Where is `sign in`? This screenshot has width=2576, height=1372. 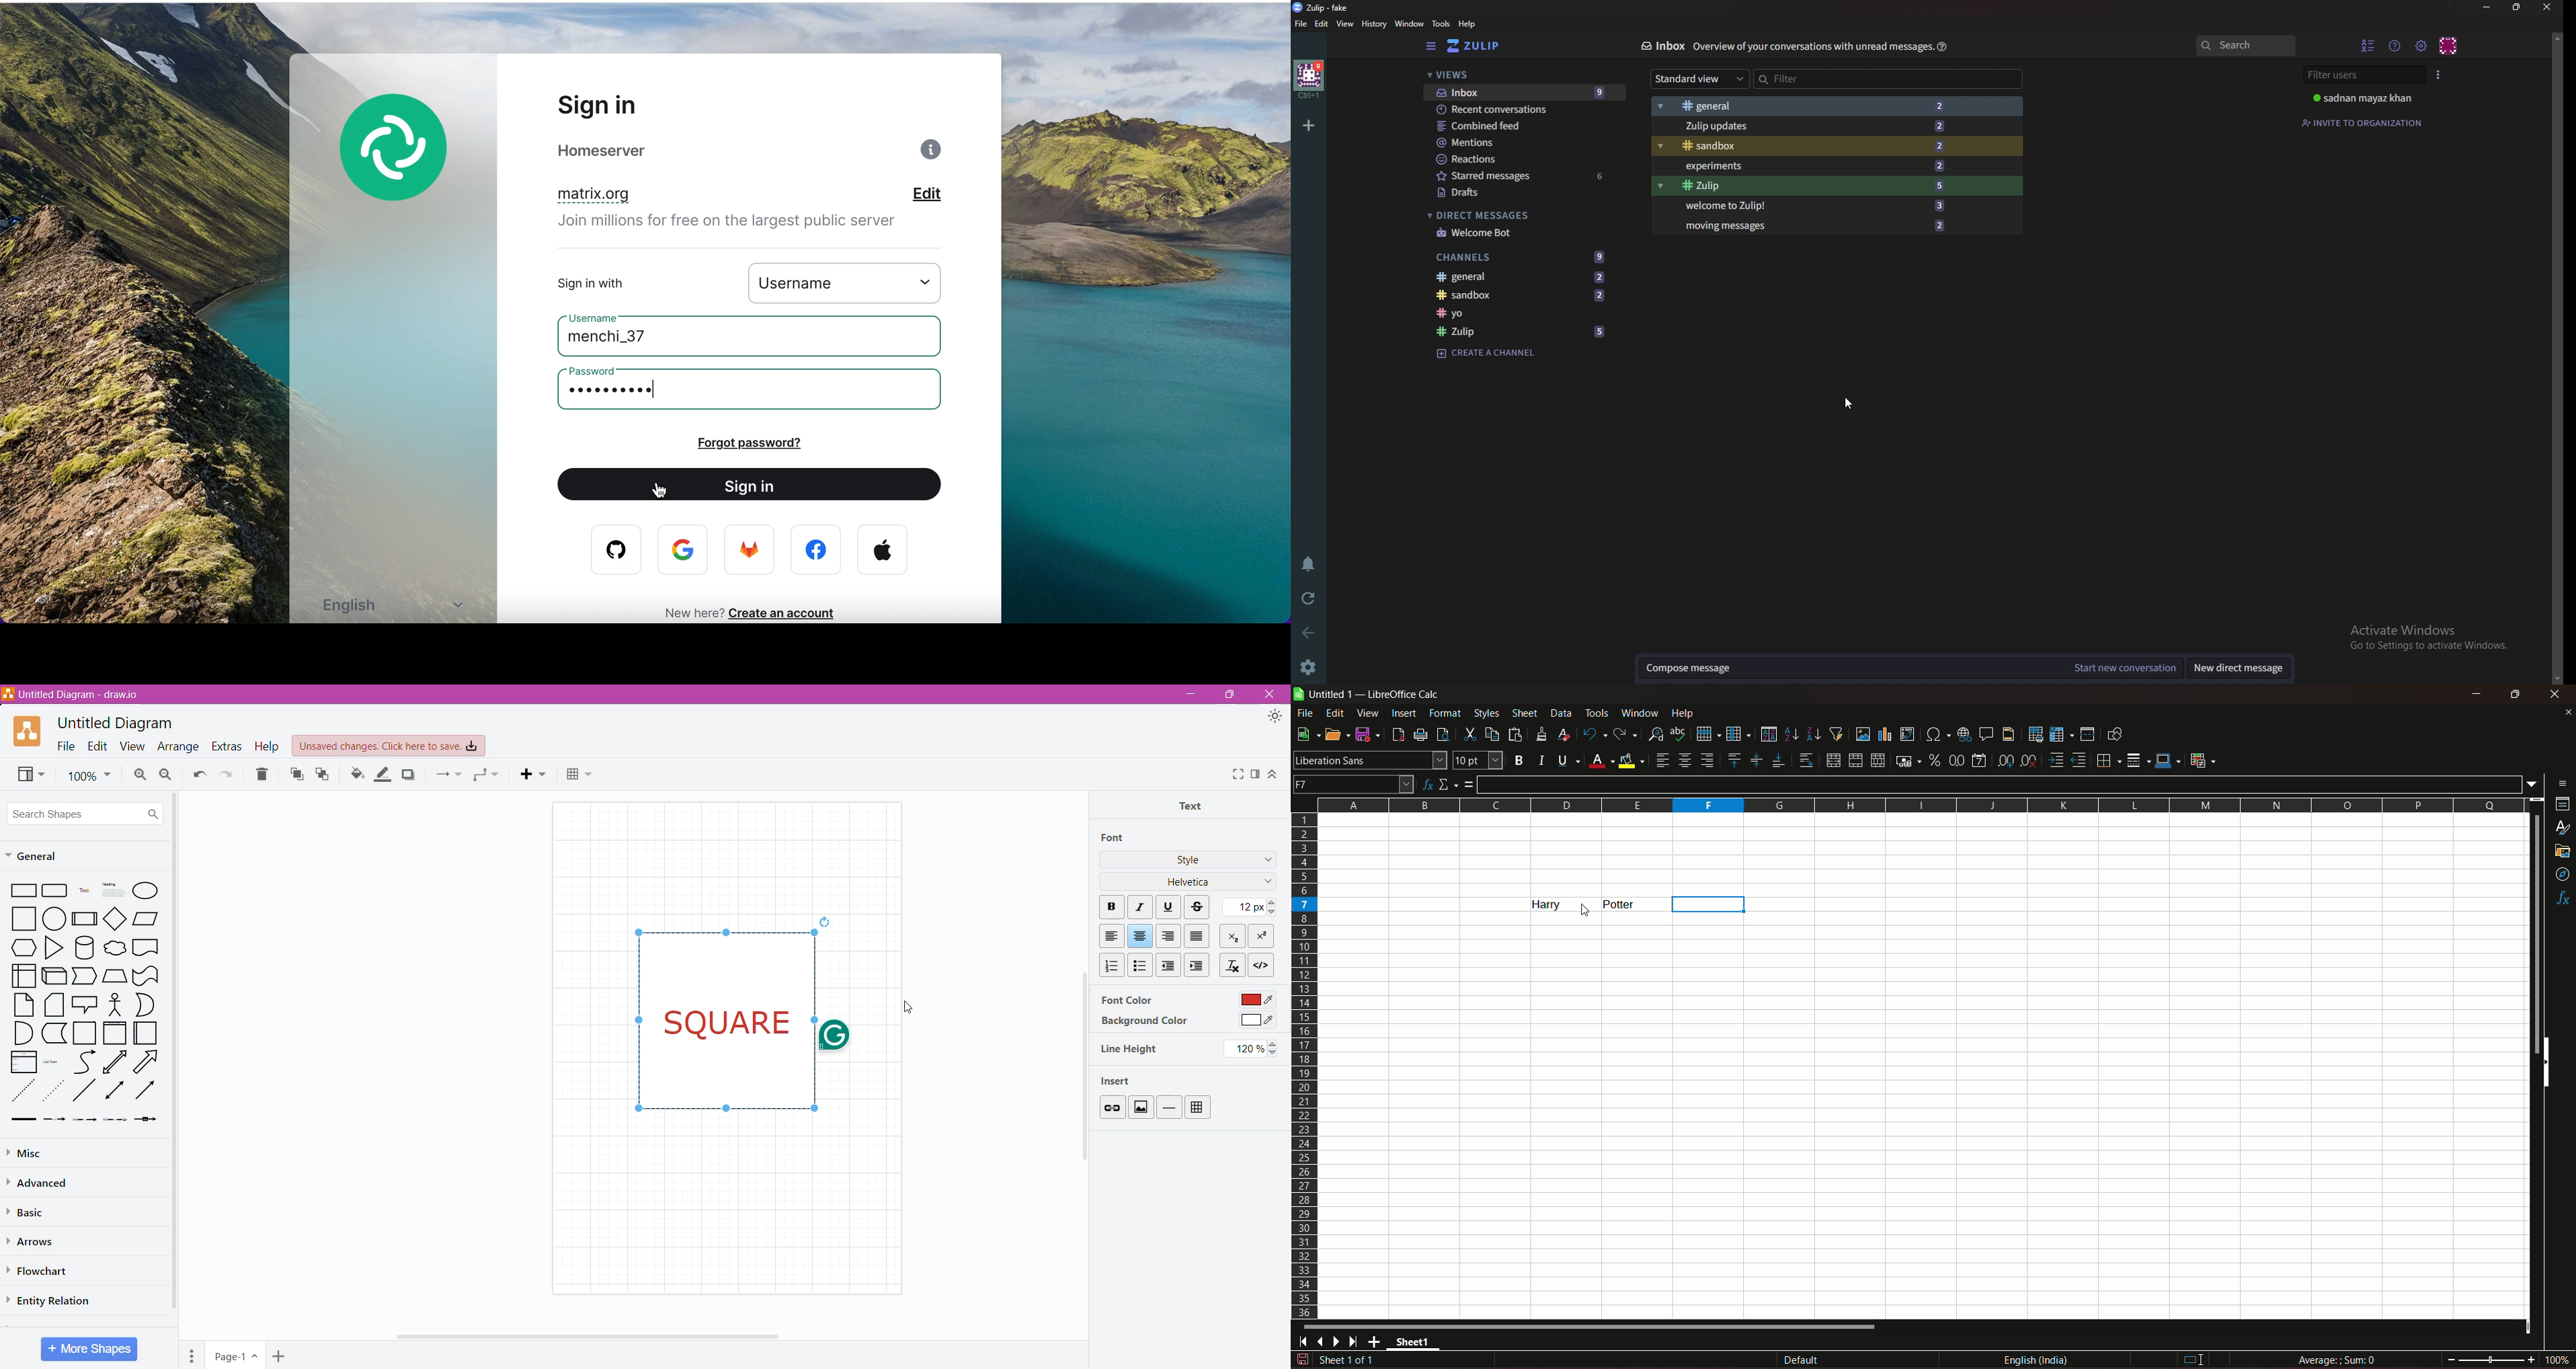
sign in is located at coordinates (755, 485).